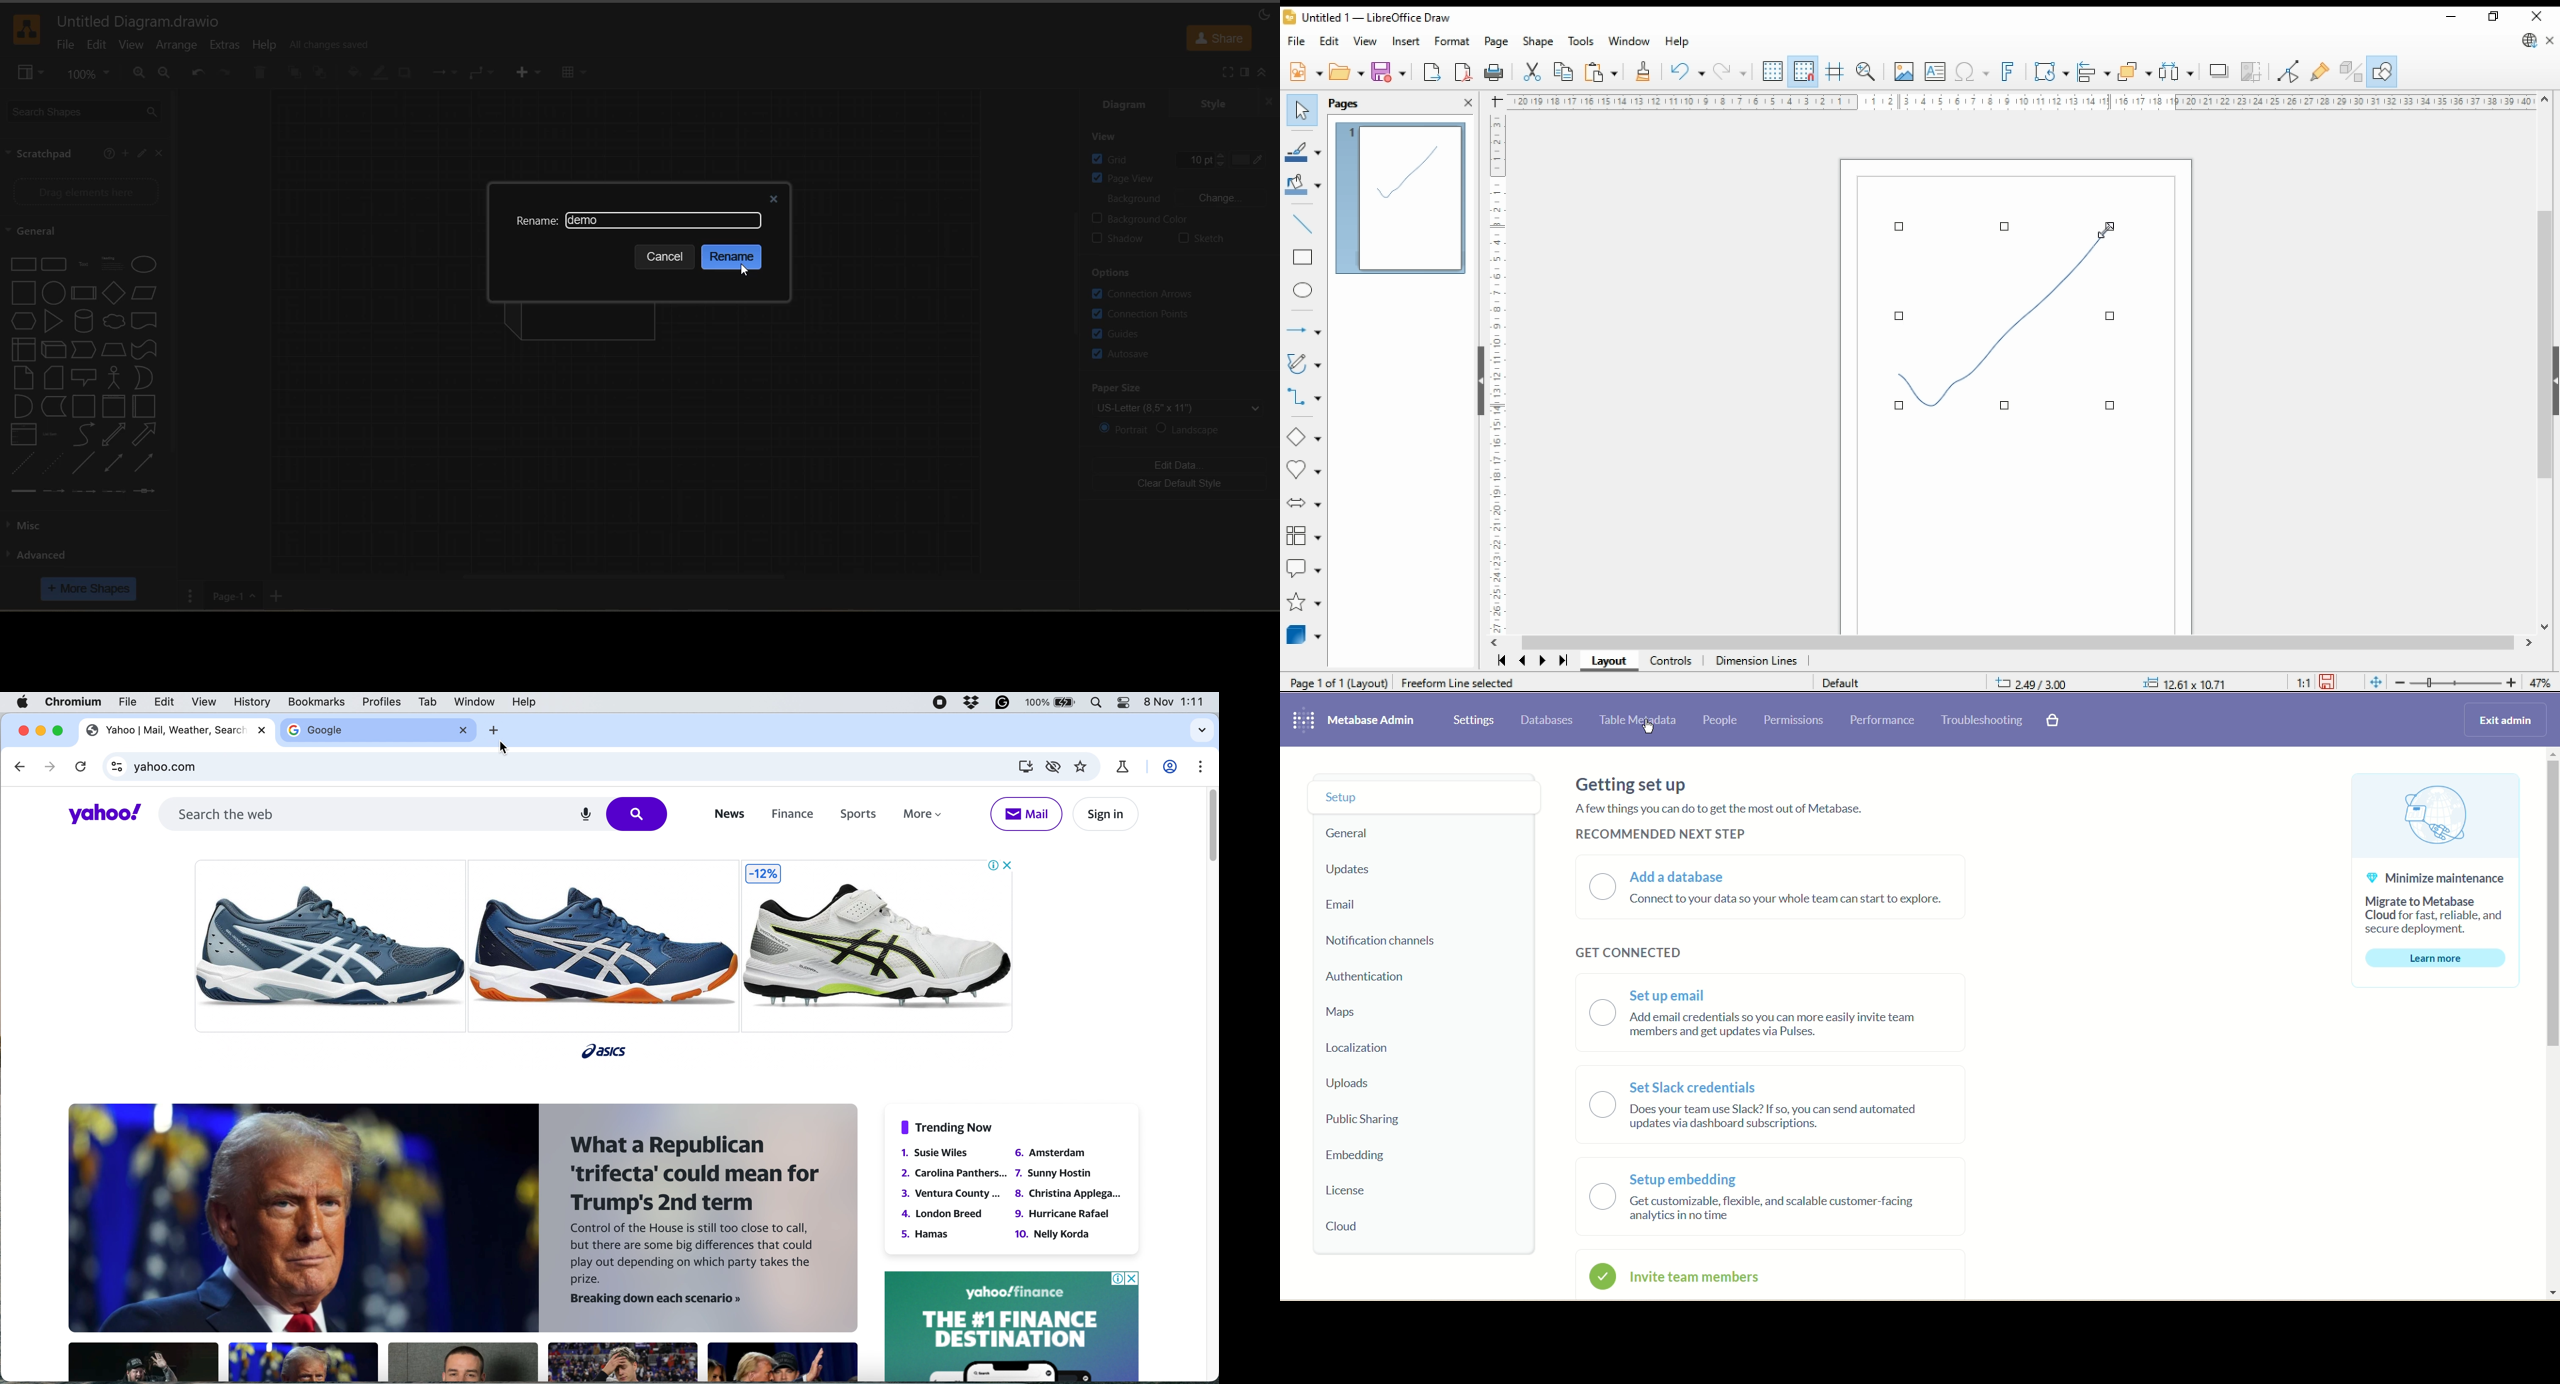  What do you see at coordinates (1303, 637) in the screenshot?
I see `3D objects` at bounding box center [1303, 637].